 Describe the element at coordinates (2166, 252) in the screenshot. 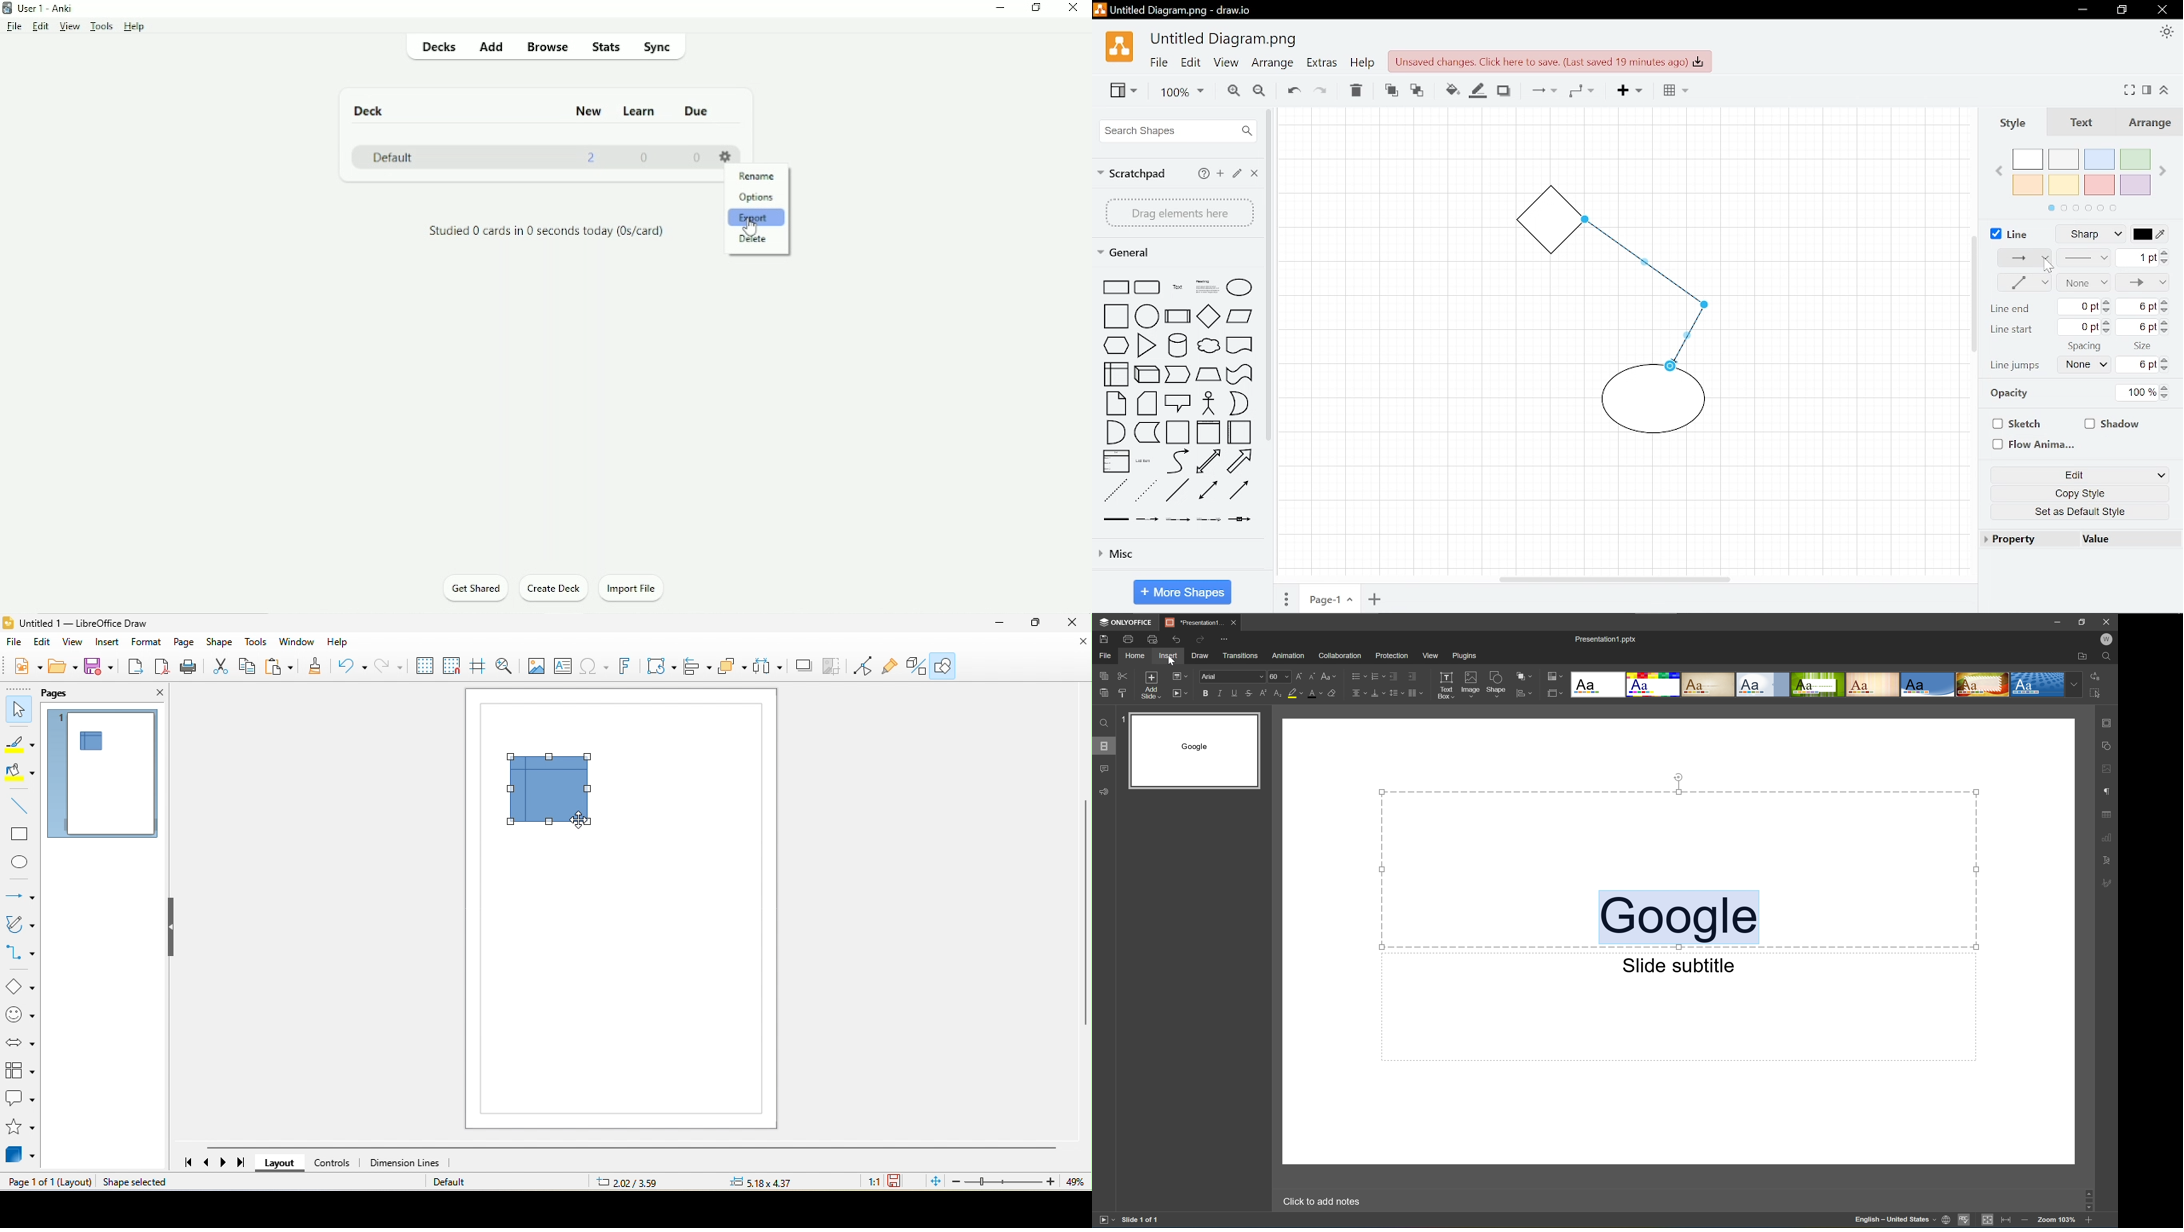

I see `Increase thickness` at that location.